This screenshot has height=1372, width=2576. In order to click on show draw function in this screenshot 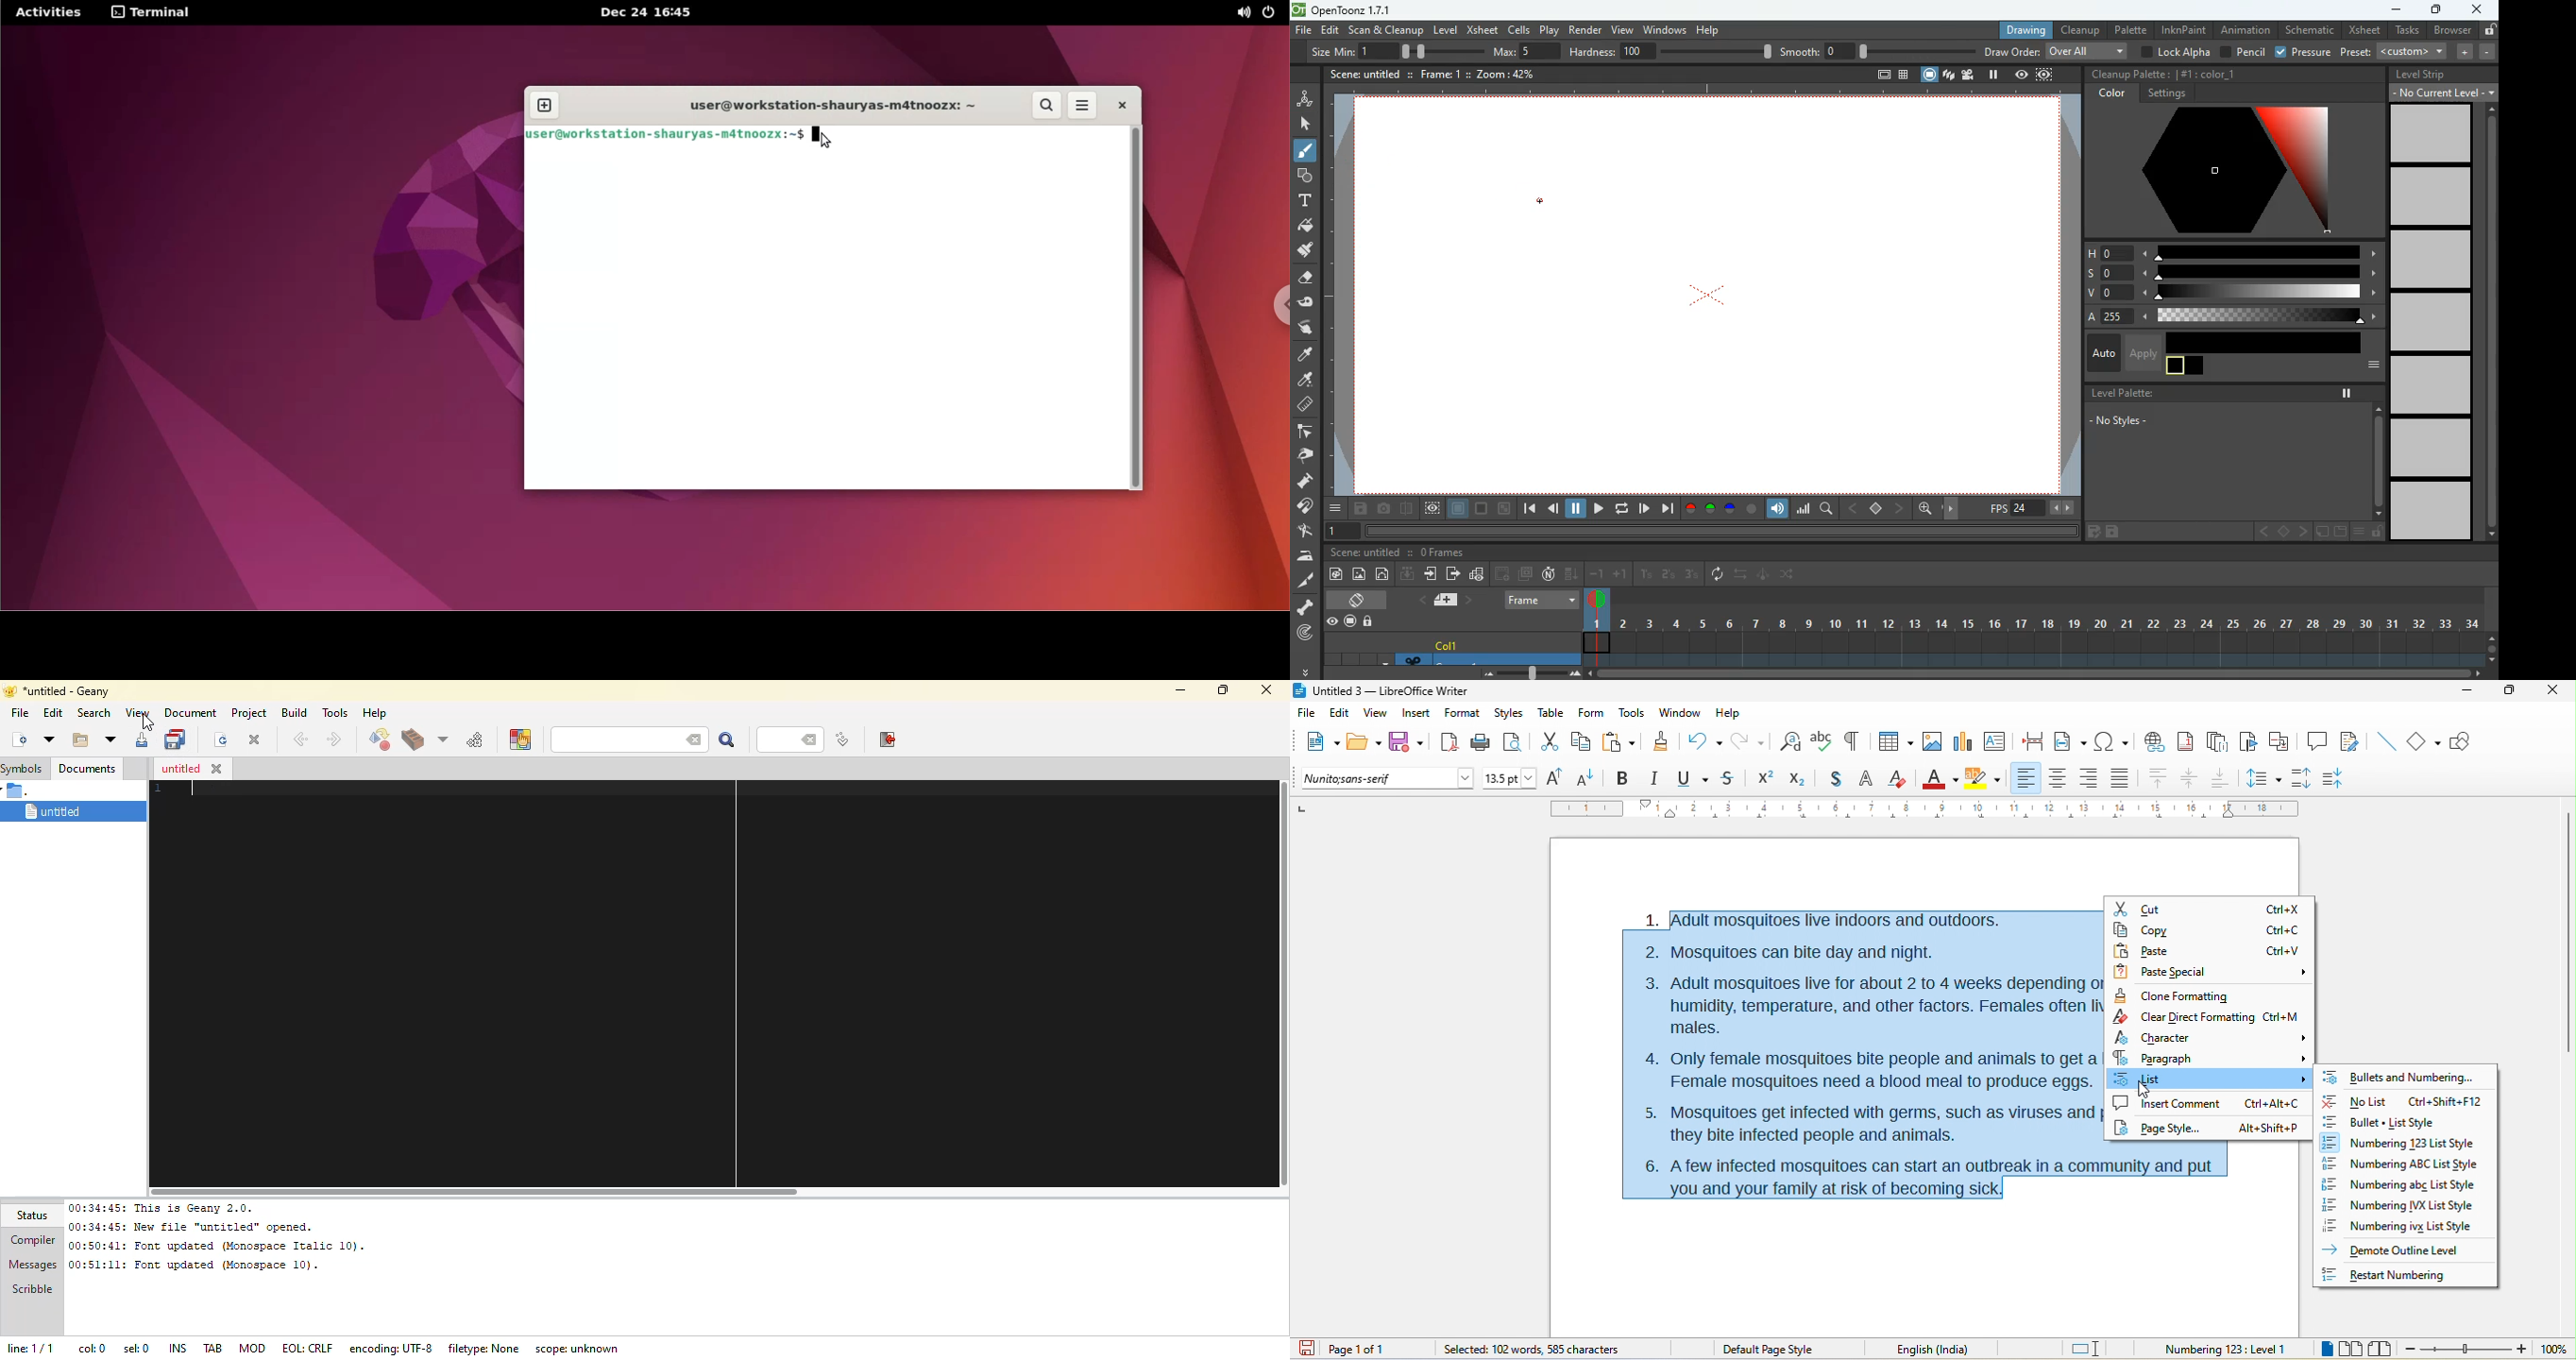, I will do `click(2466, 743)`.